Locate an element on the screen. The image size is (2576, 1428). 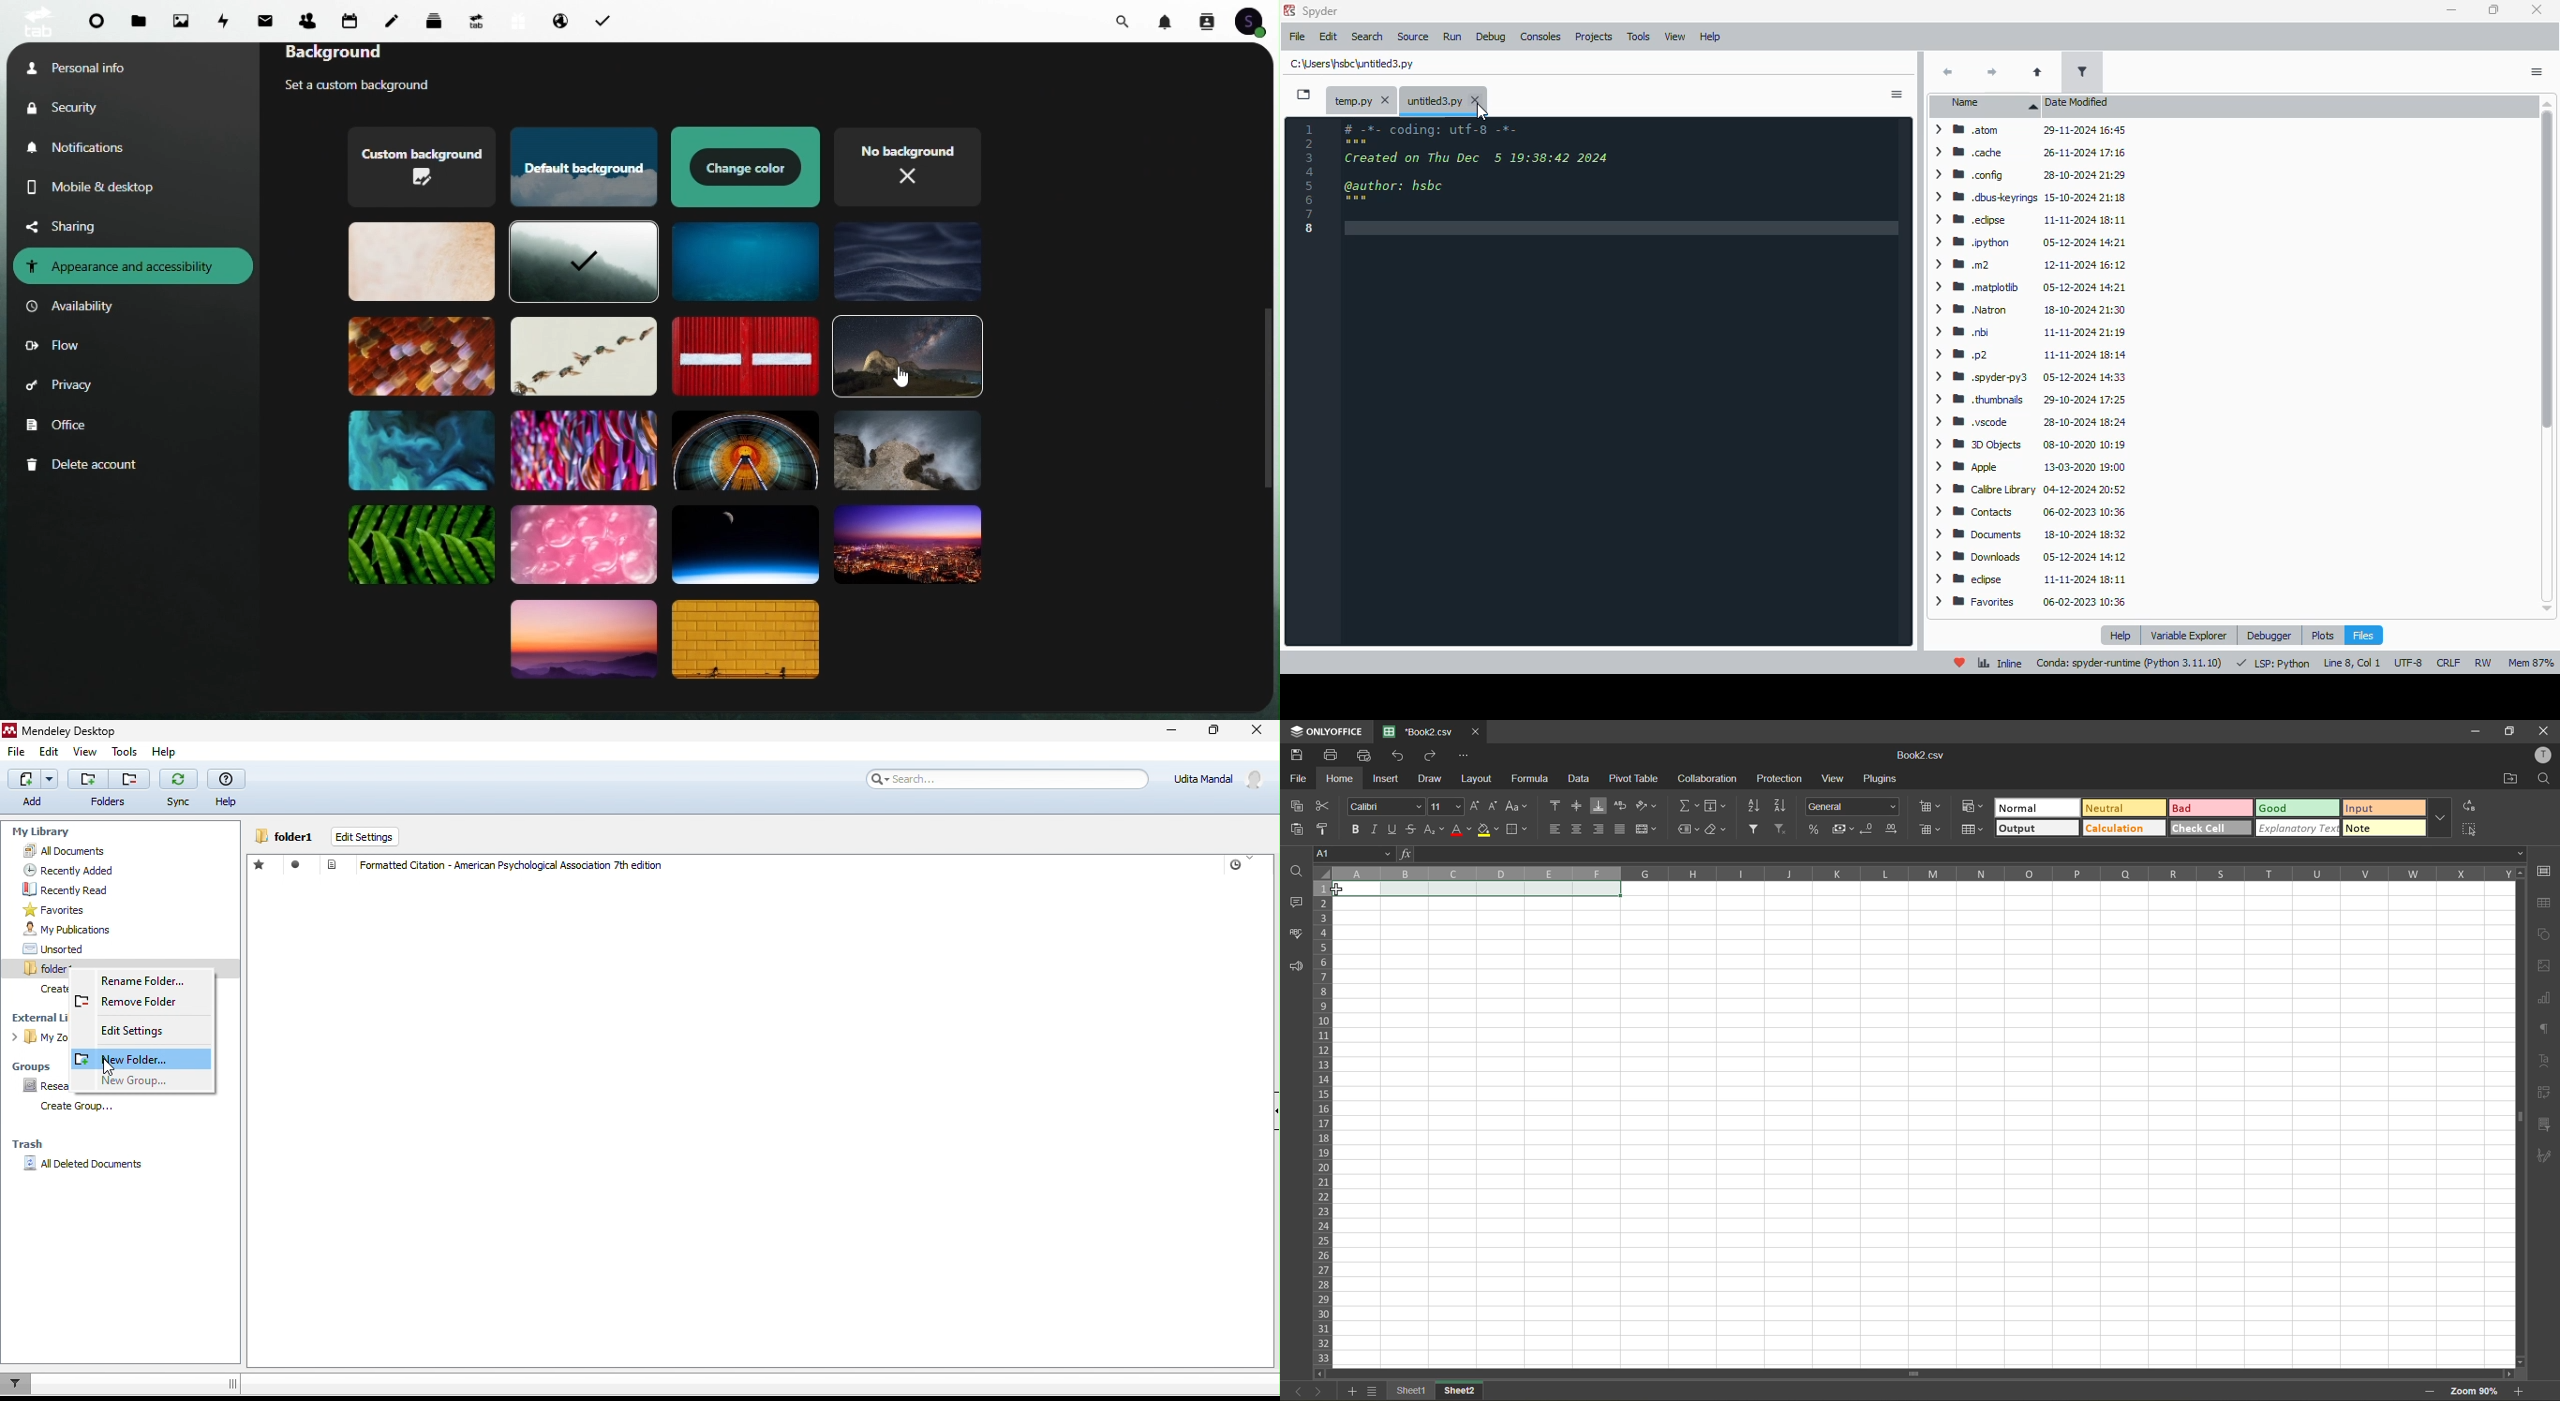
slicer is located at coordinates (2545, 1125).